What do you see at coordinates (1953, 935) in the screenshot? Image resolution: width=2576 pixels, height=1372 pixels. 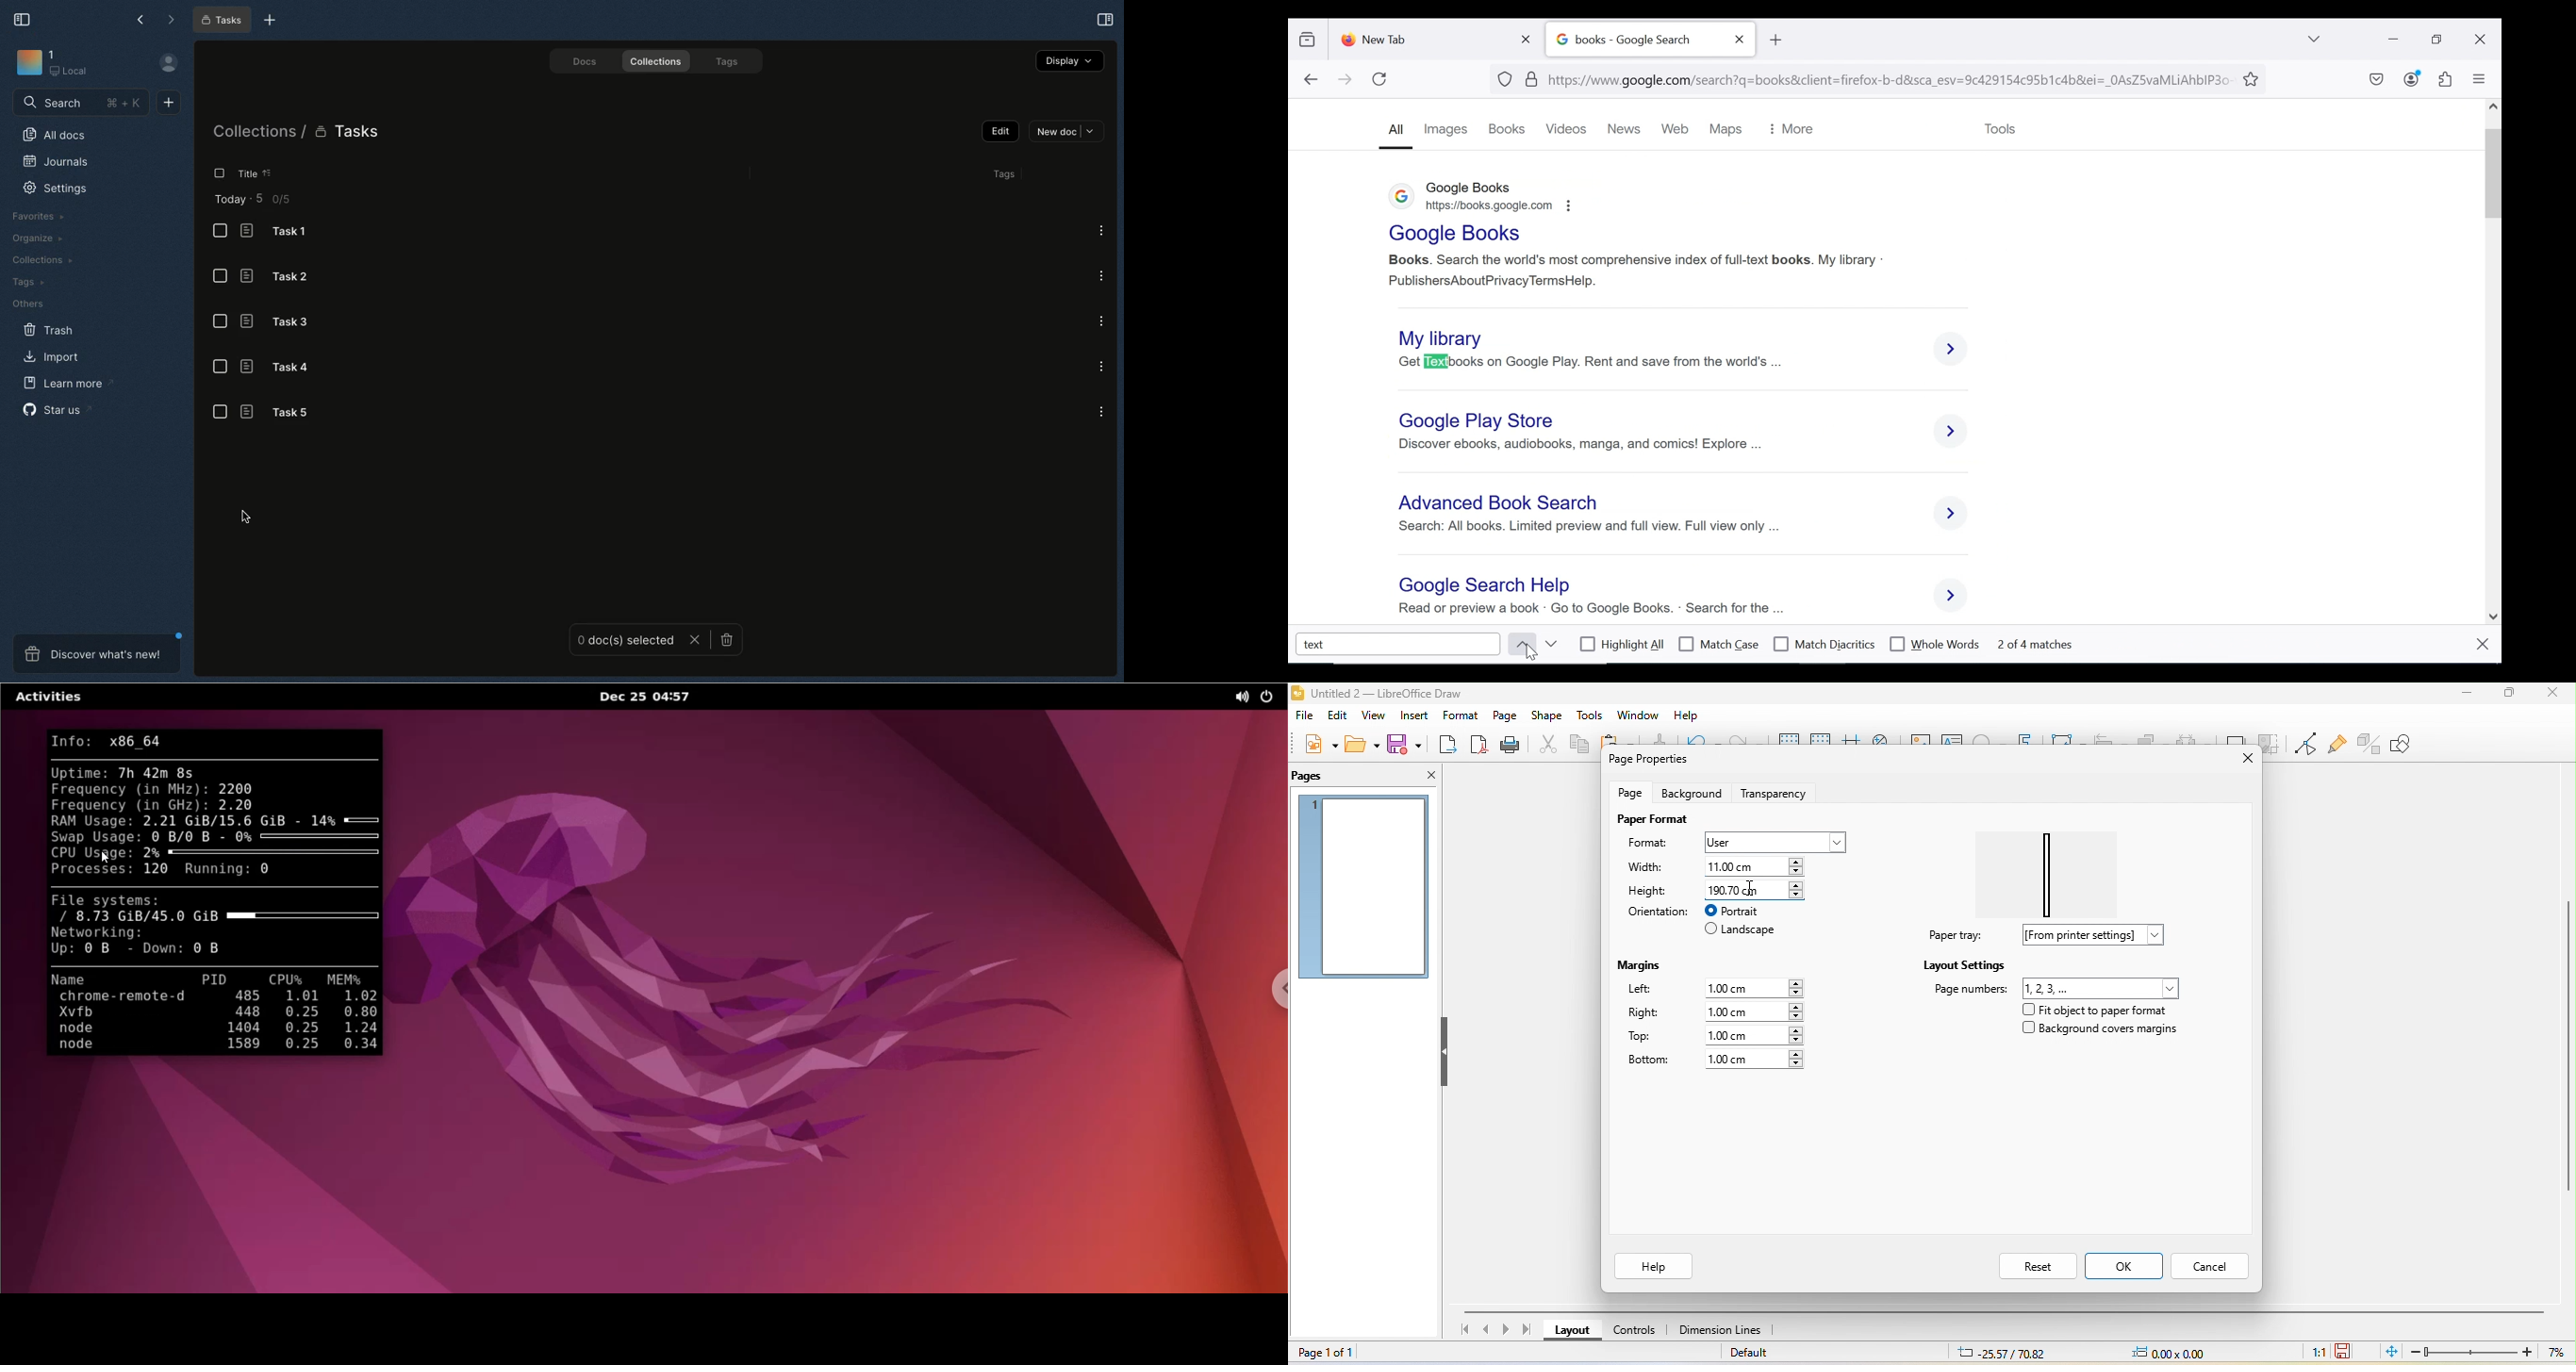 I see `paper tray` at bounding box center [1953, 935].